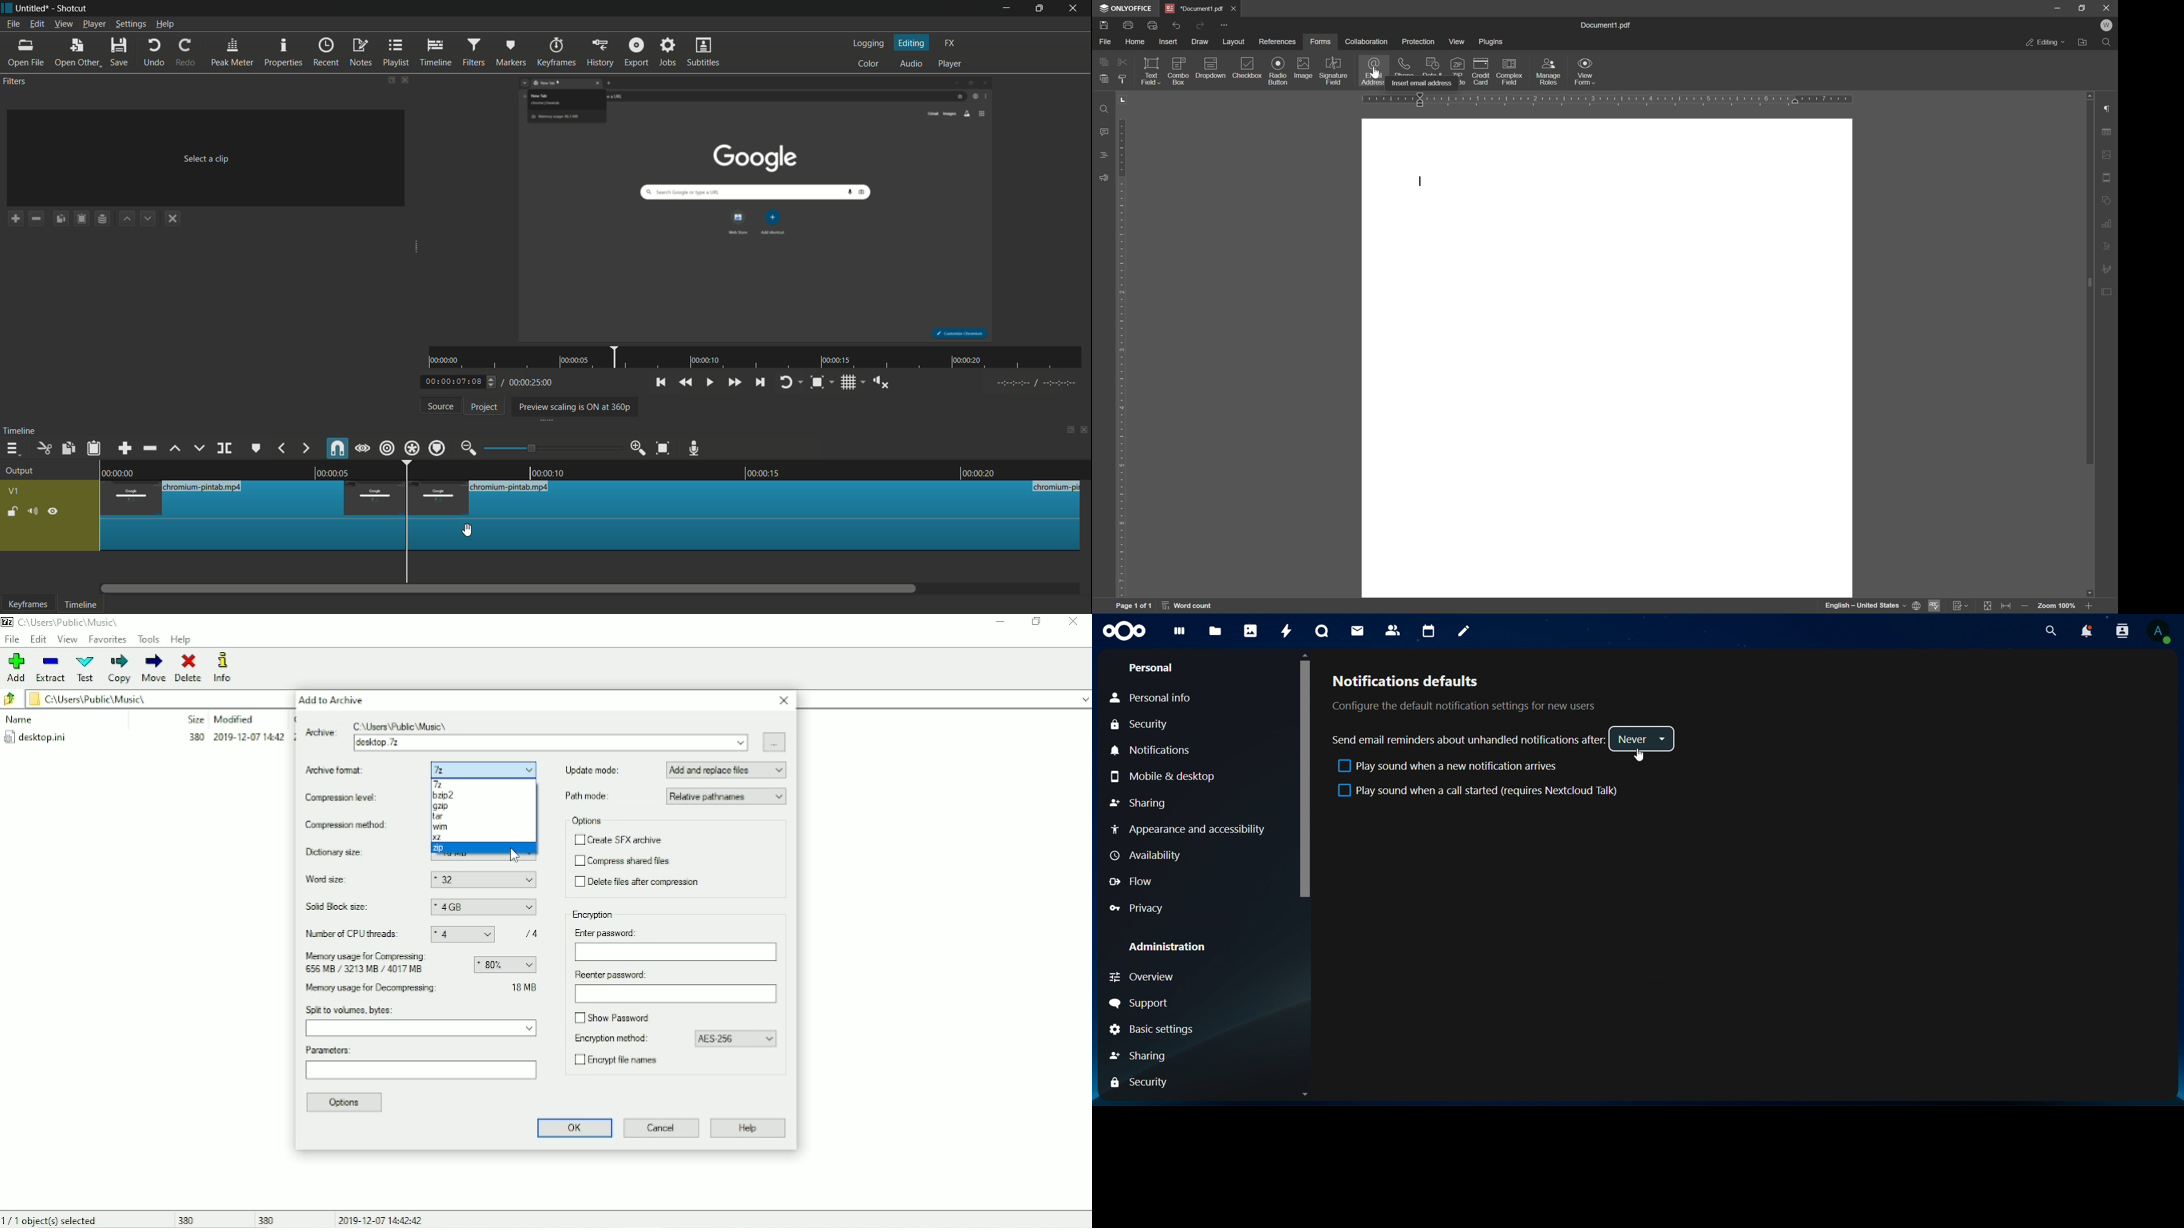  What do you see at coordinates (485, 407) in the screenshot?
I see `project` at bounding box center [485, 407].